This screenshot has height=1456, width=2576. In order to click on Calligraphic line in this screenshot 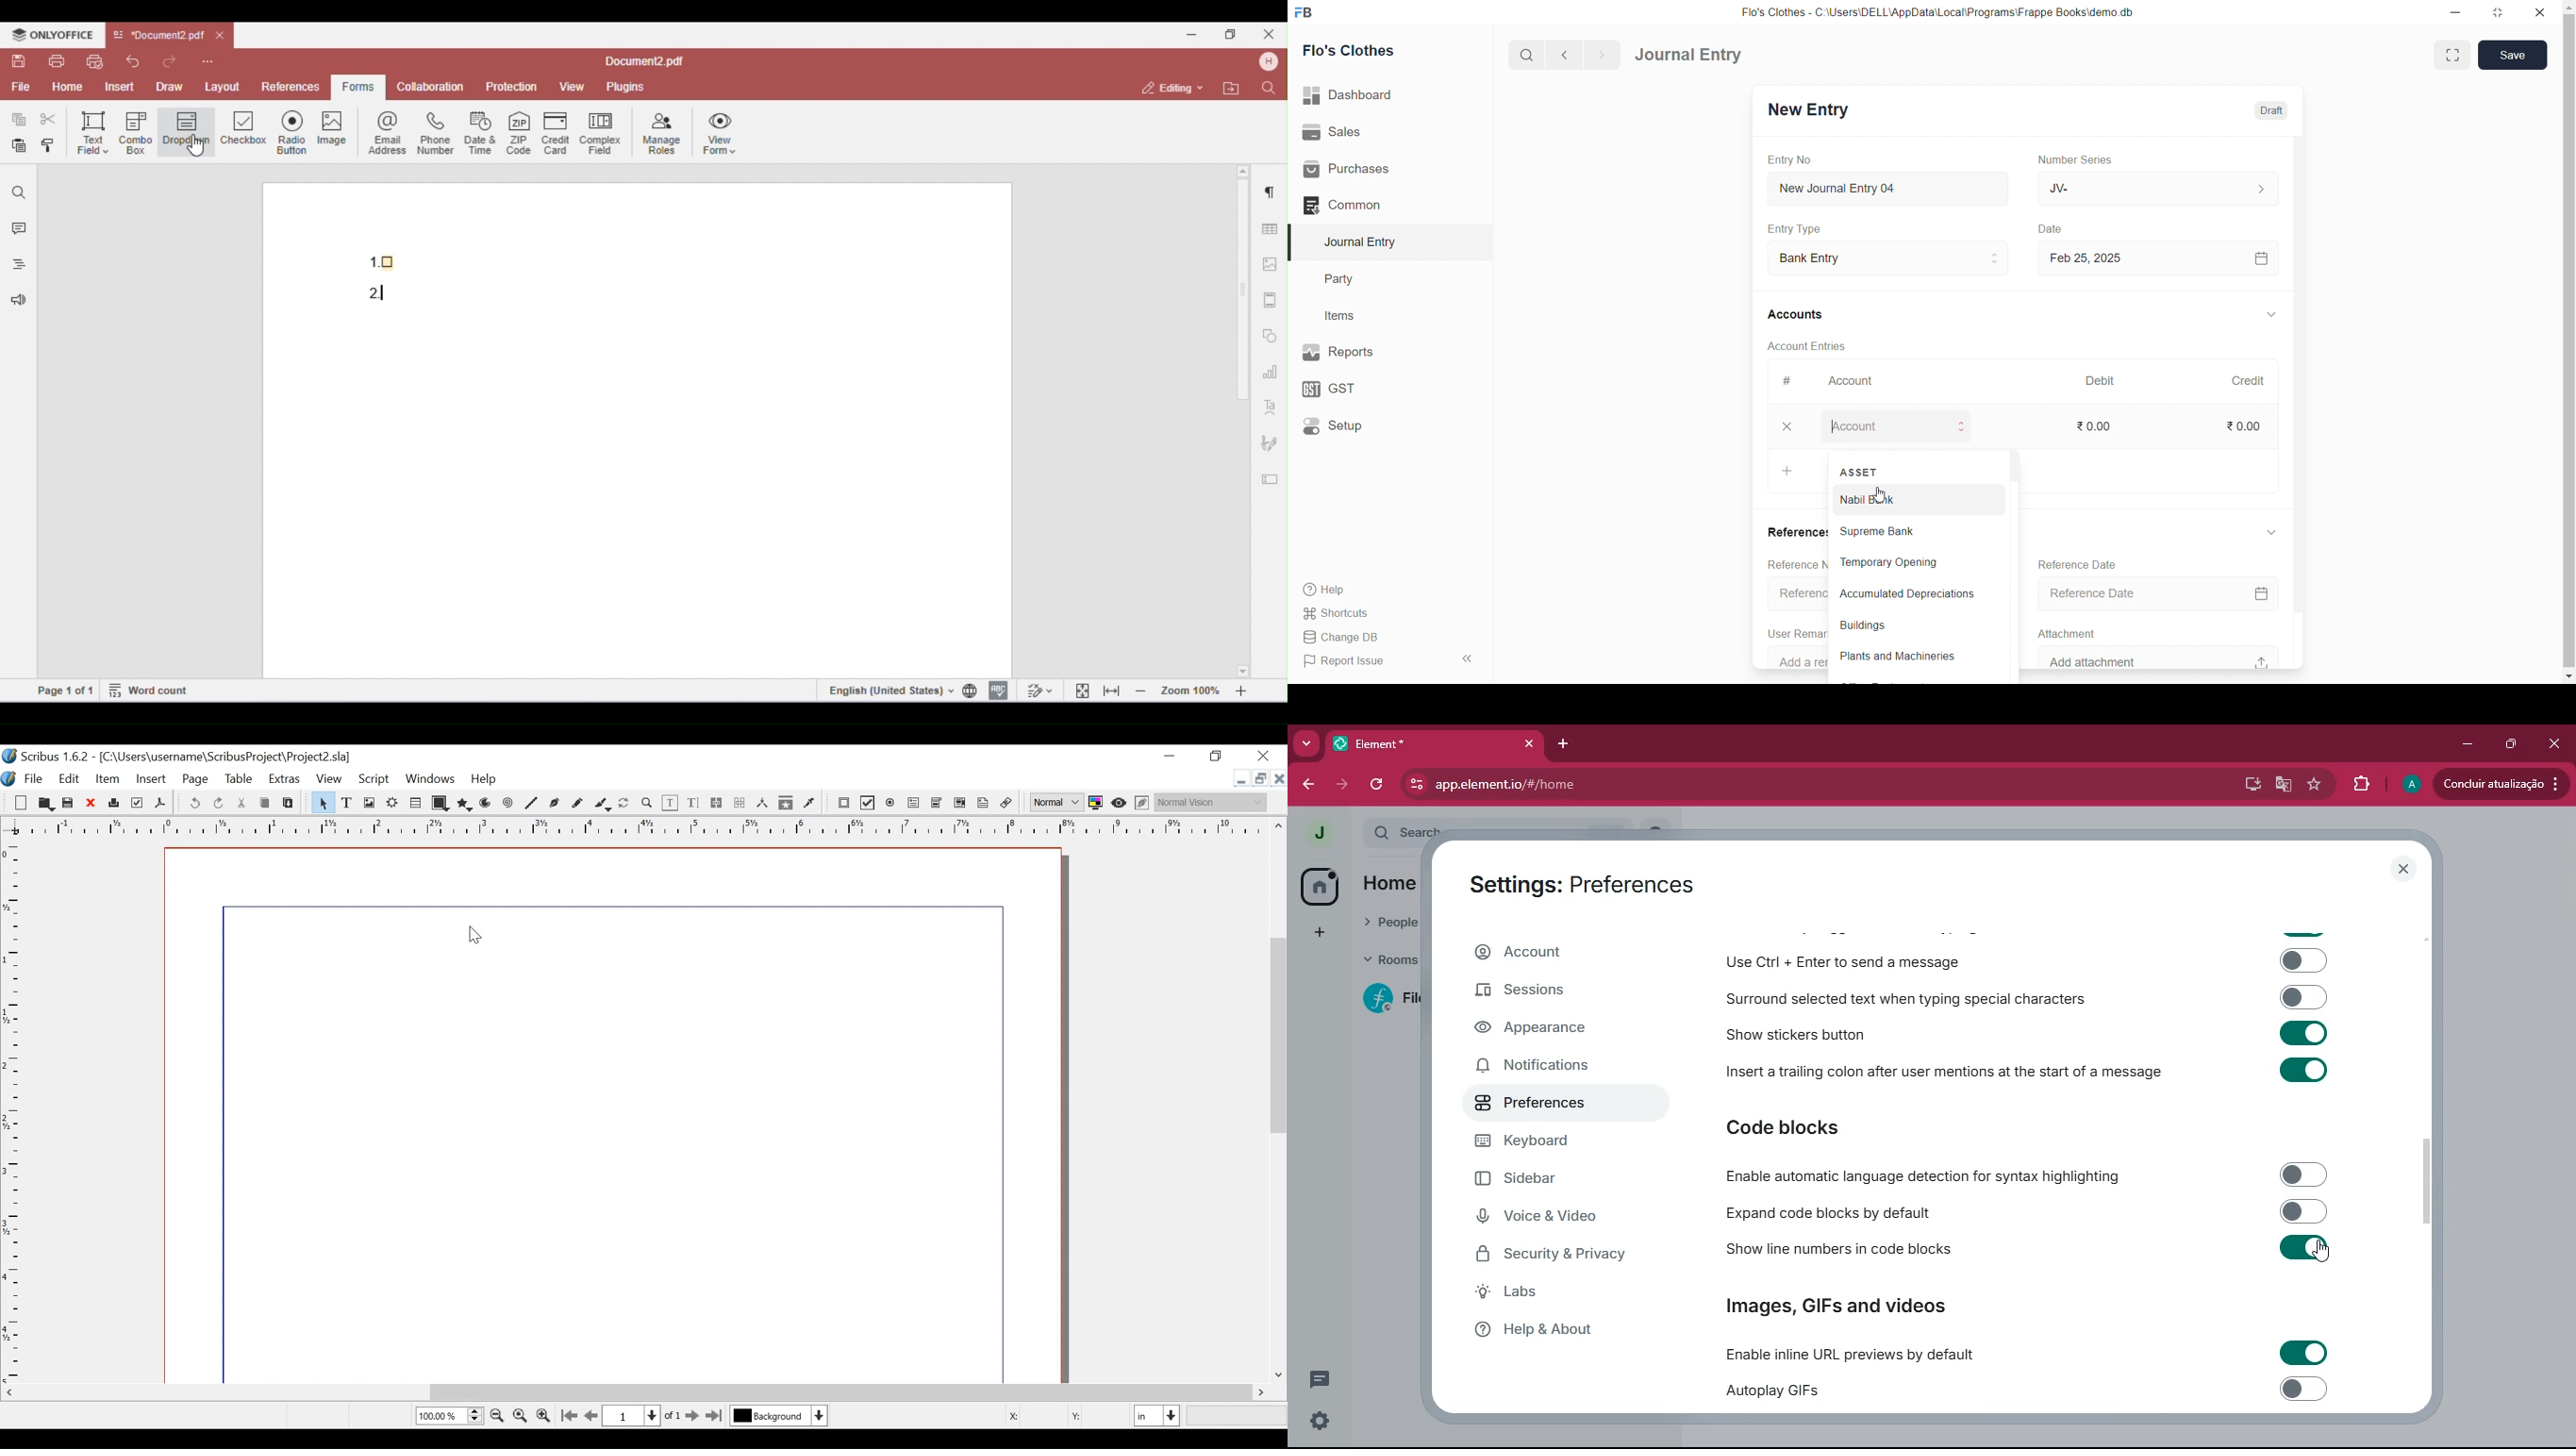, I will do `click(602, 804)`.